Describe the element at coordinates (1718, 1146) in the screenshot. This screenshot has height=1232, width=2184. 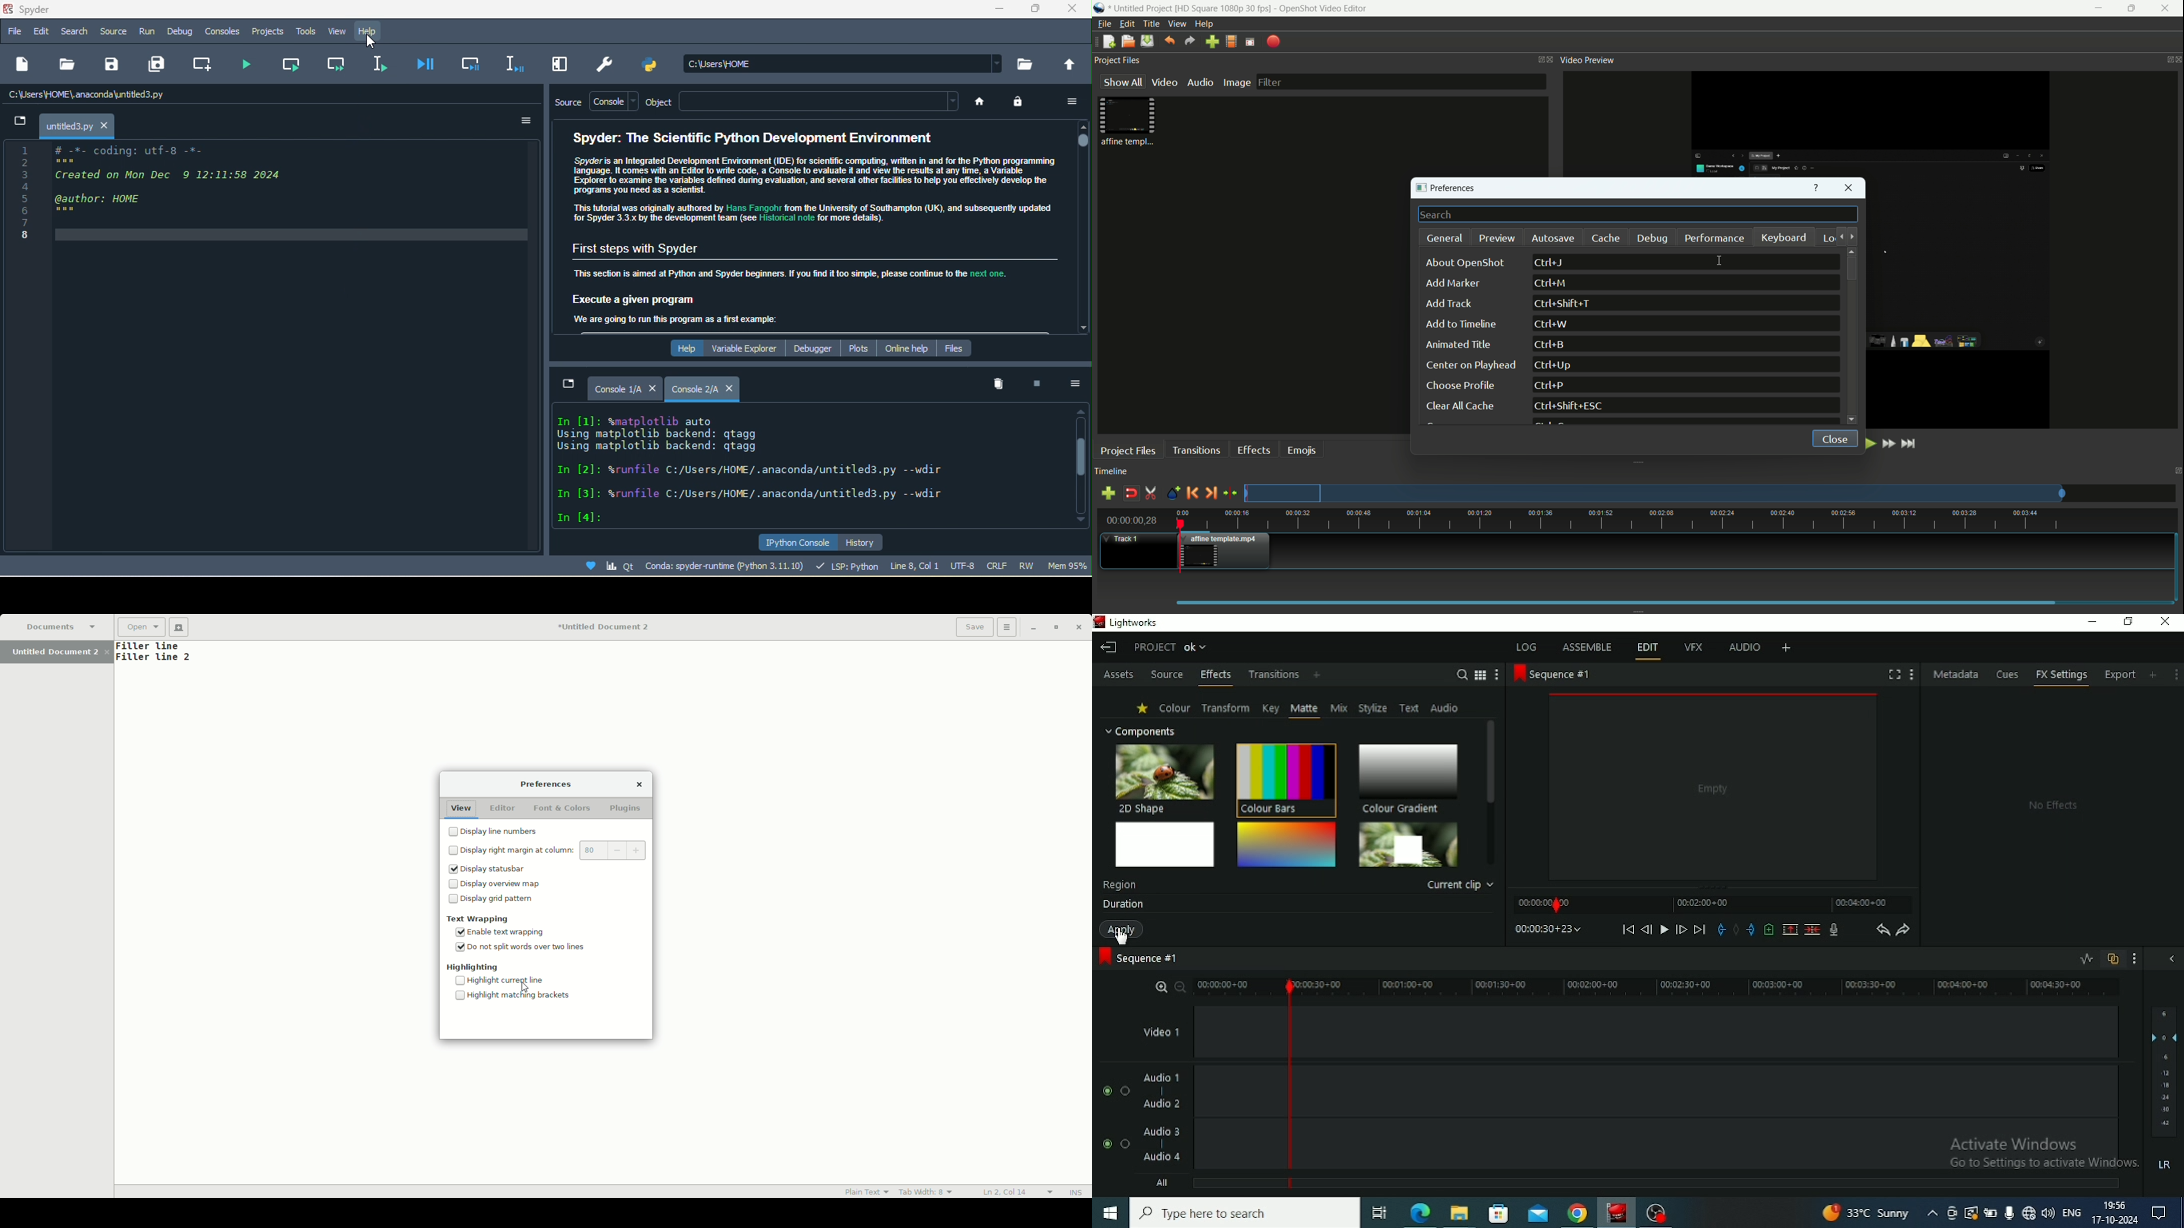
I see `Audio 3 and 4` at that location.